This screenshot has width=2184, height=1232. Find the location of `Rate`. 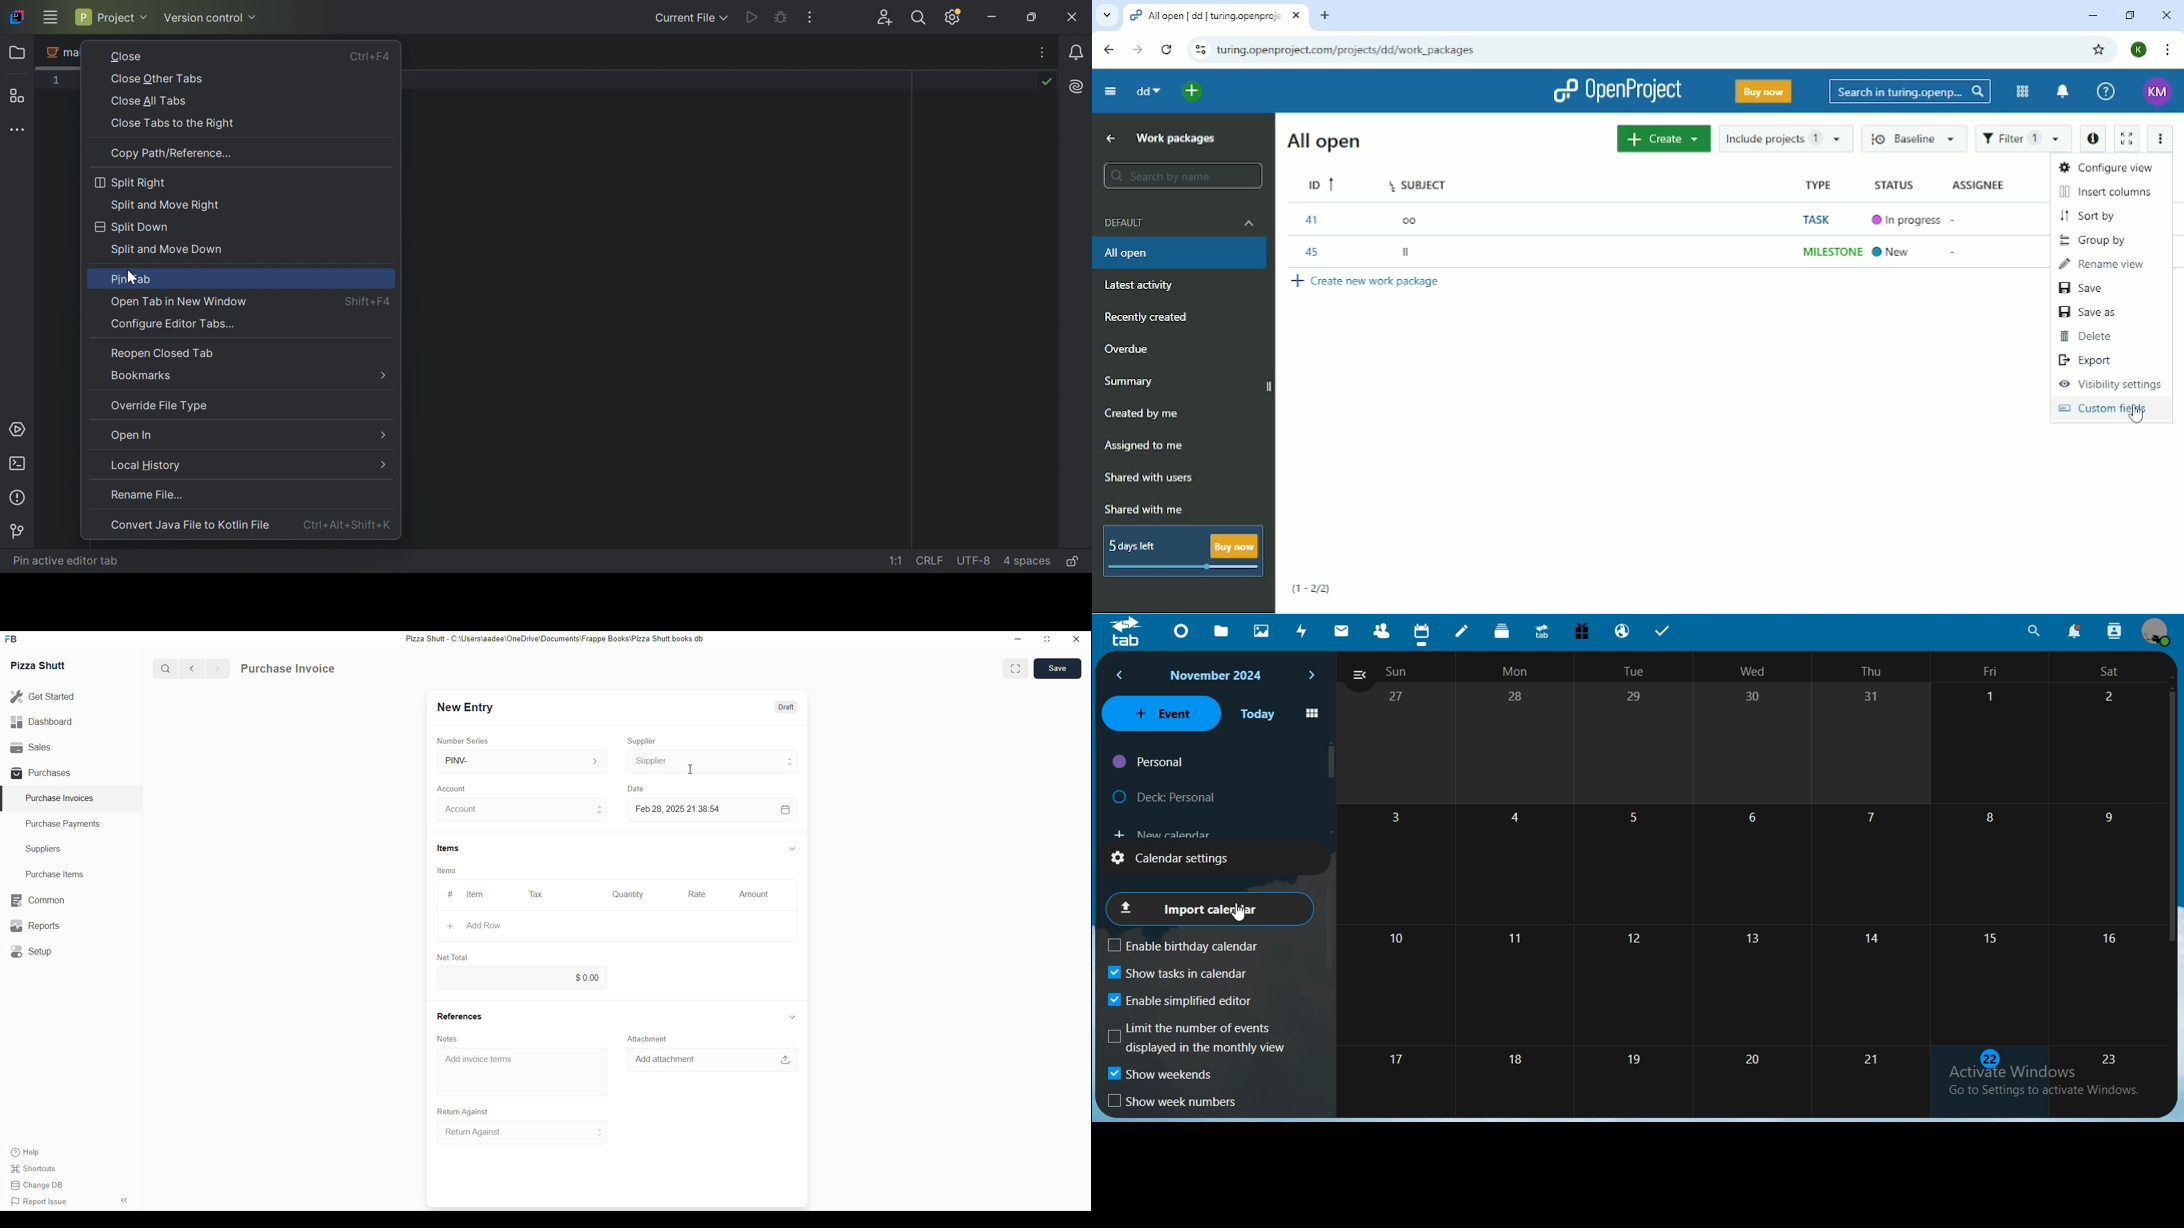

Rate is located at coordinates (696, 893).